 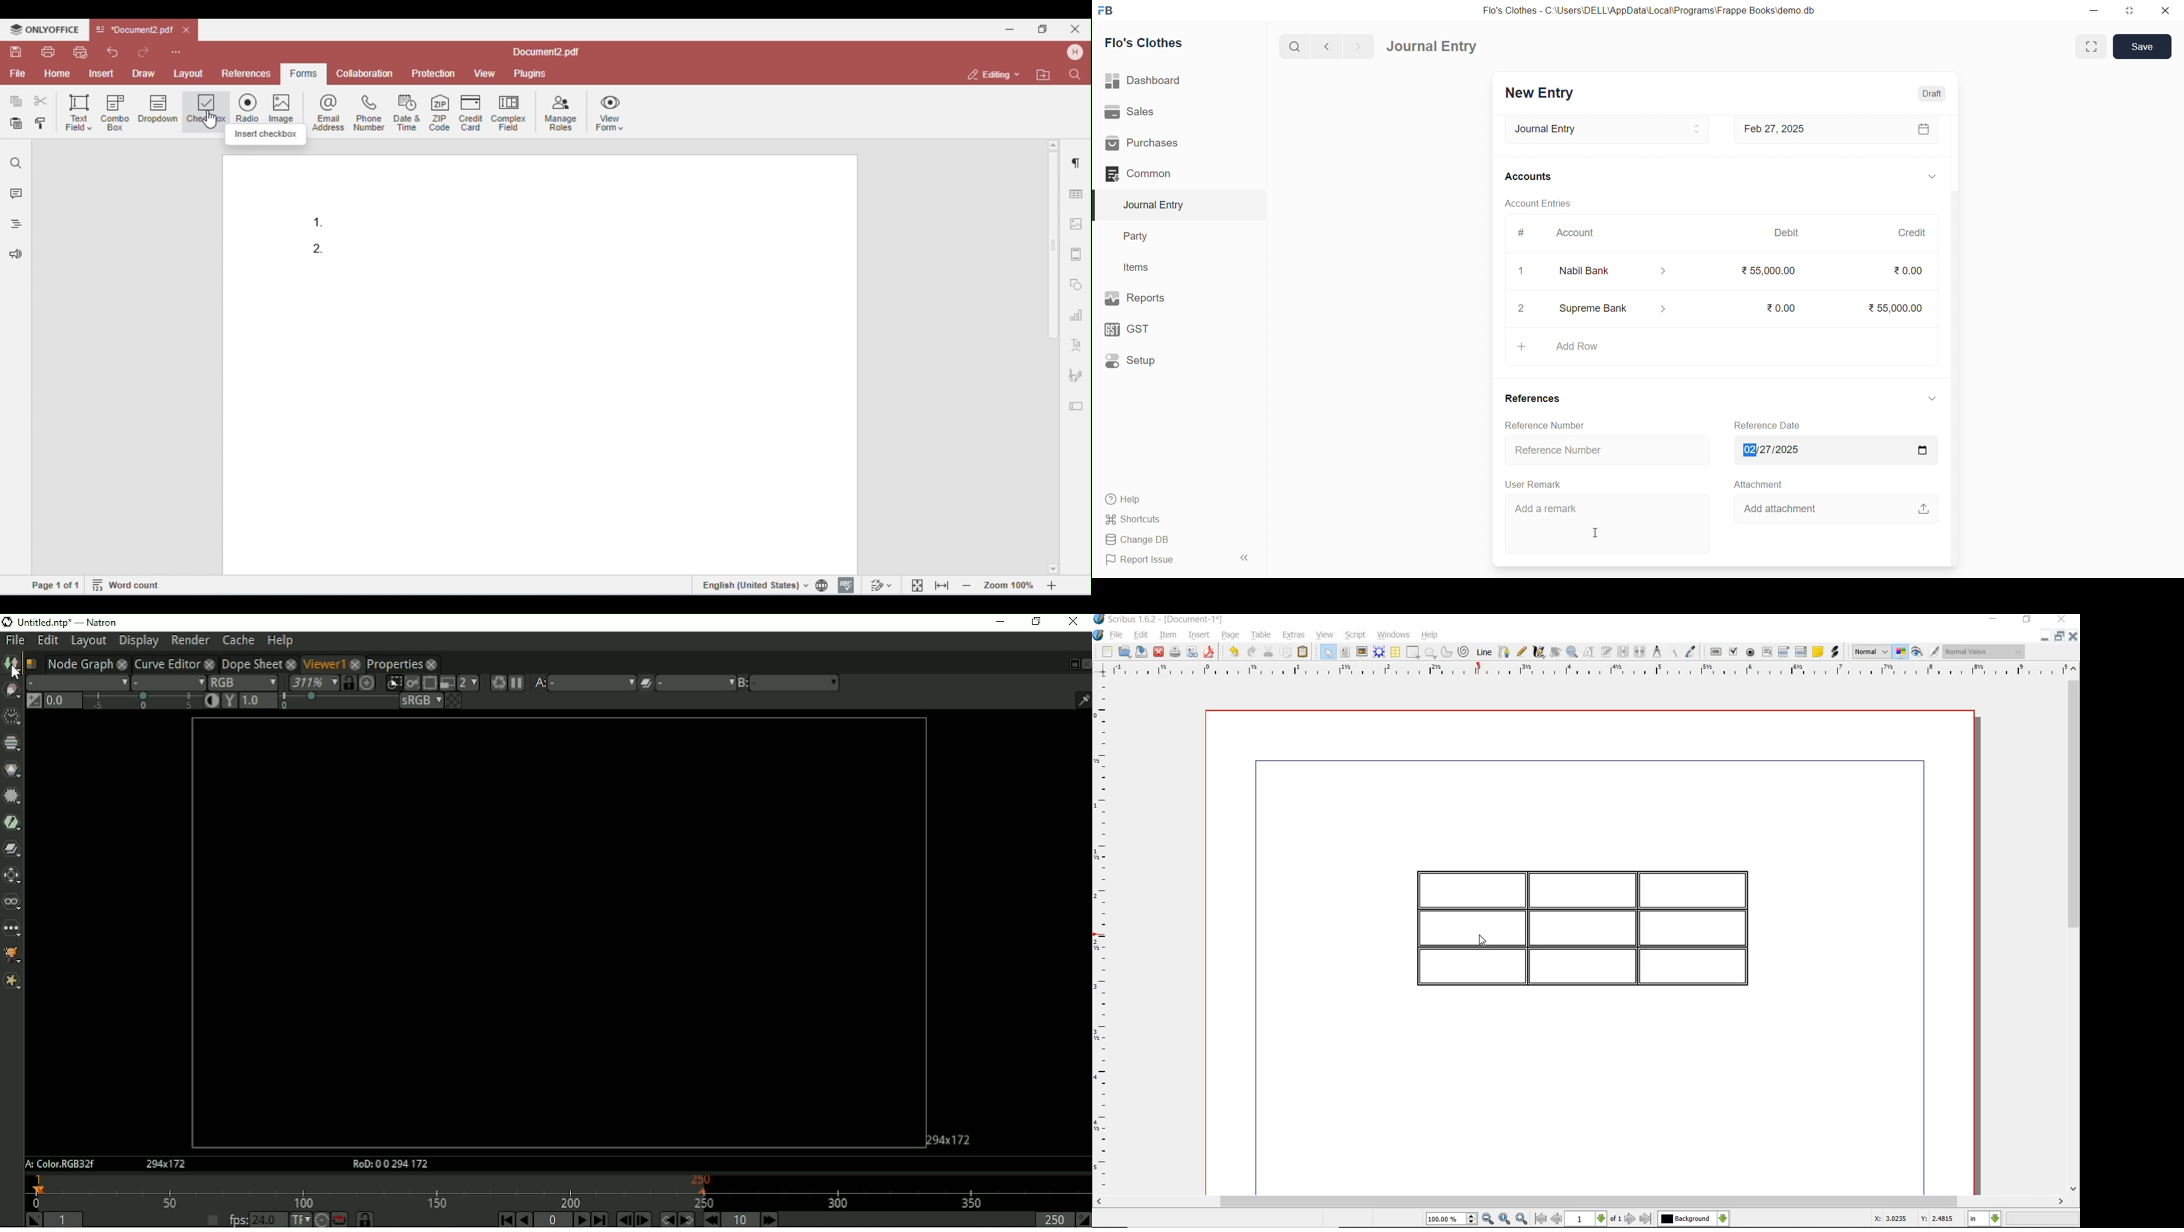 I want to click on Flo's Clothes, so click(x=1150, y=43).